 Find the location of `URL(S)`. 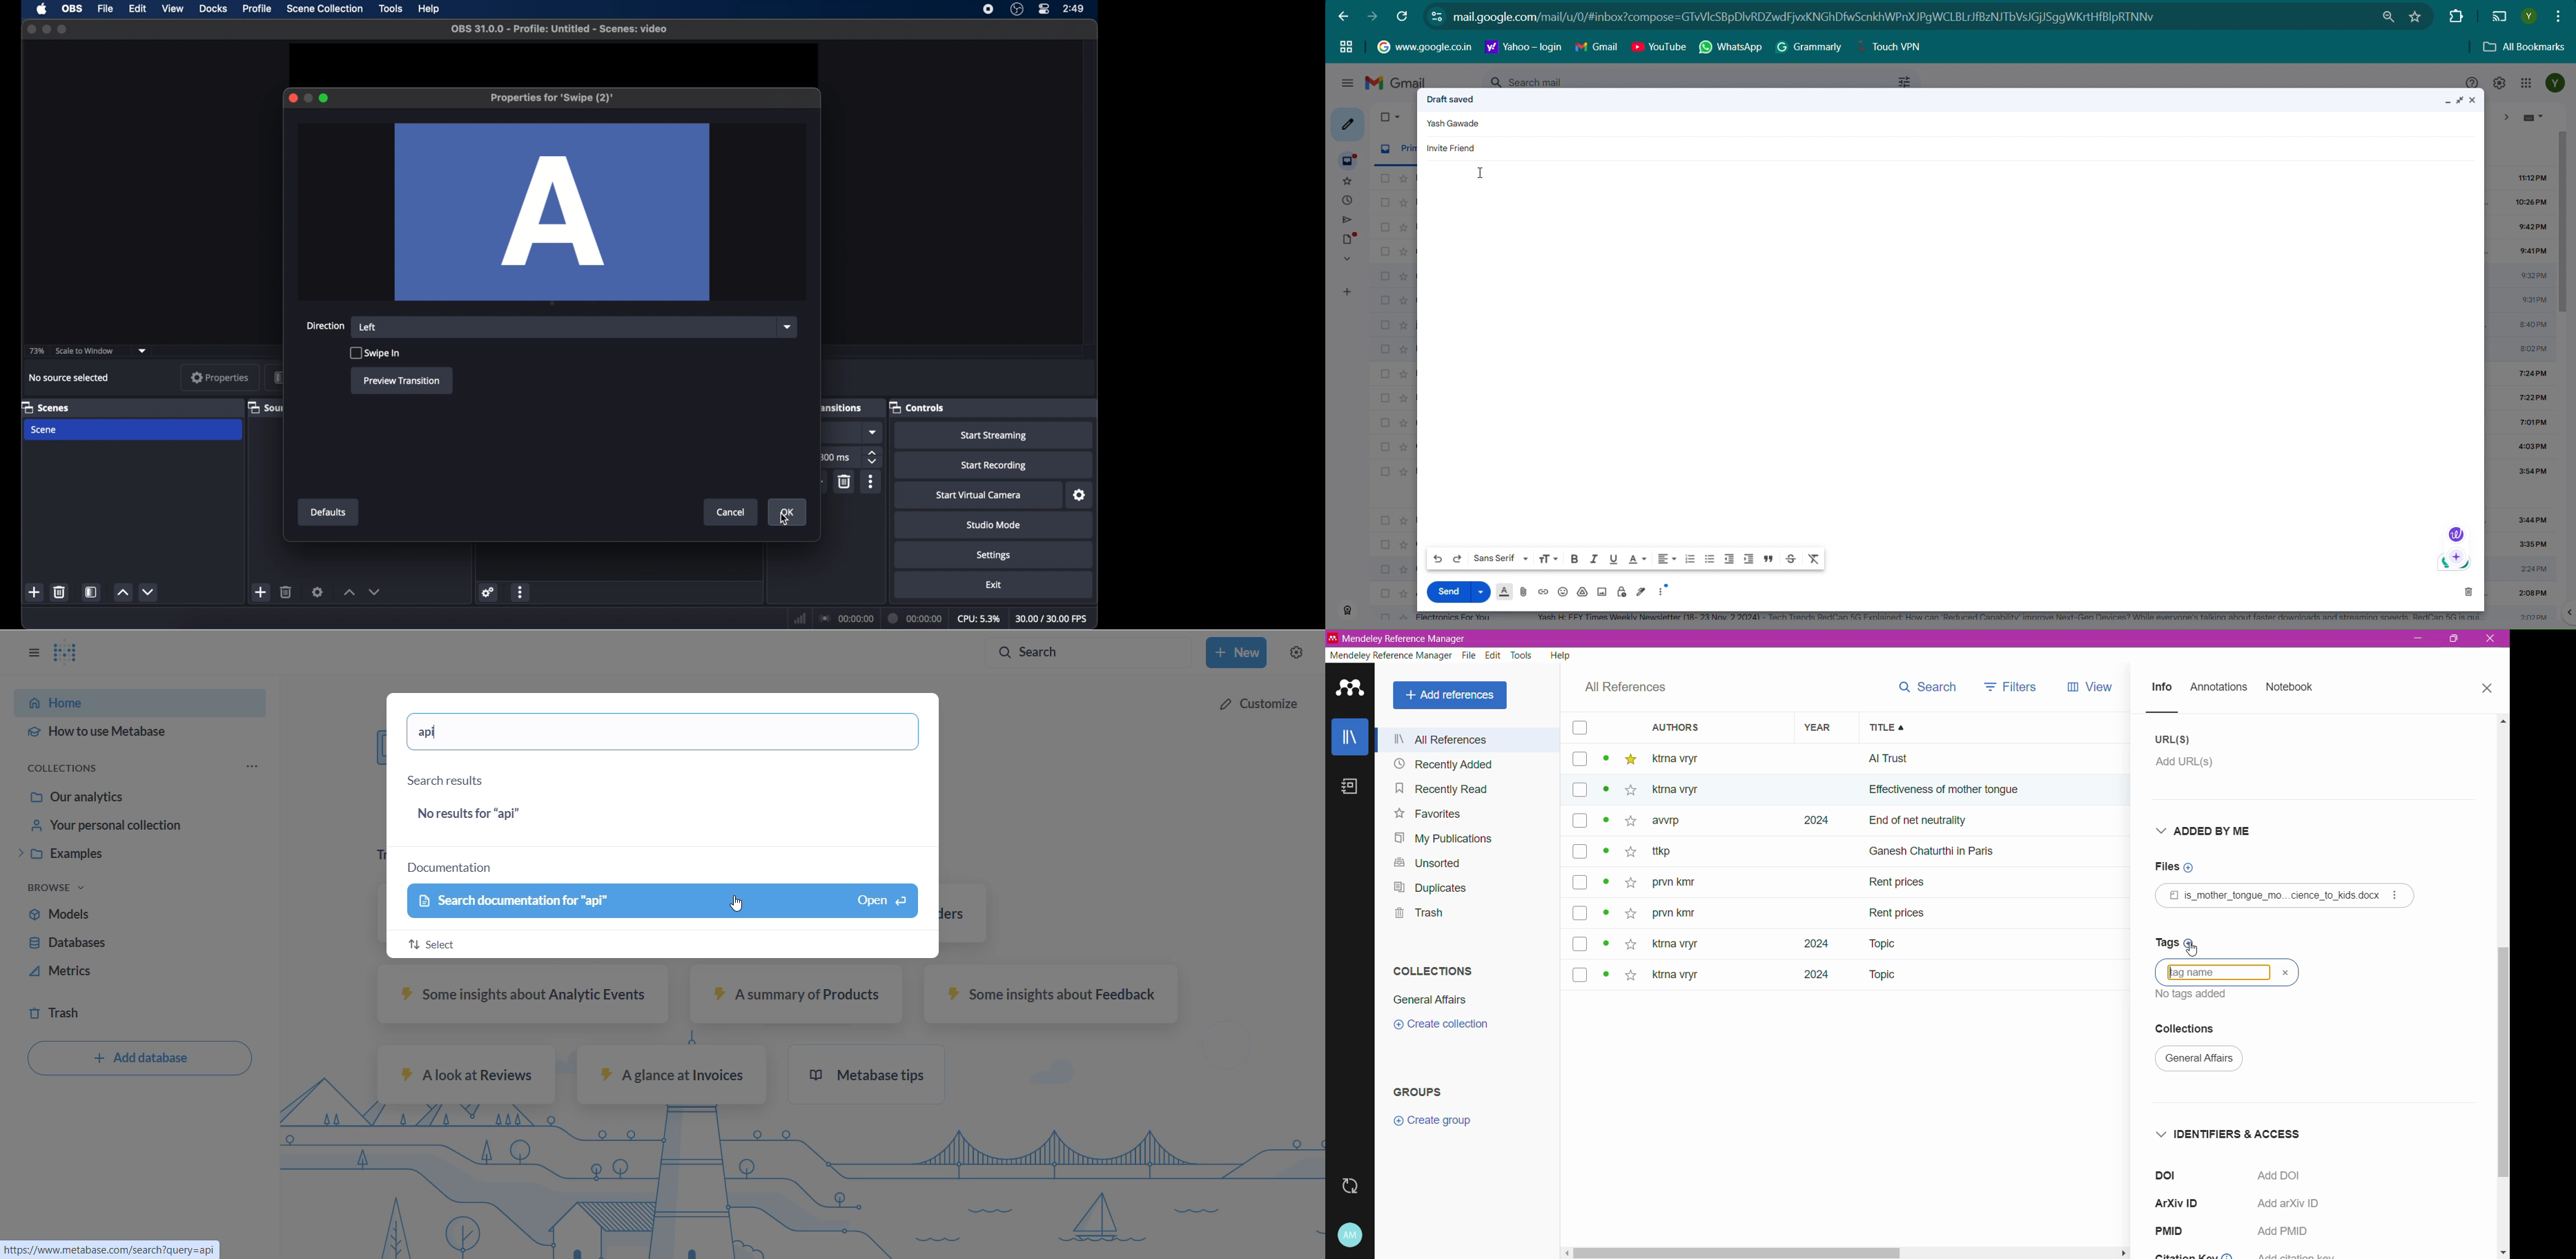

URL(S) is located at coordinates (2175, 739).